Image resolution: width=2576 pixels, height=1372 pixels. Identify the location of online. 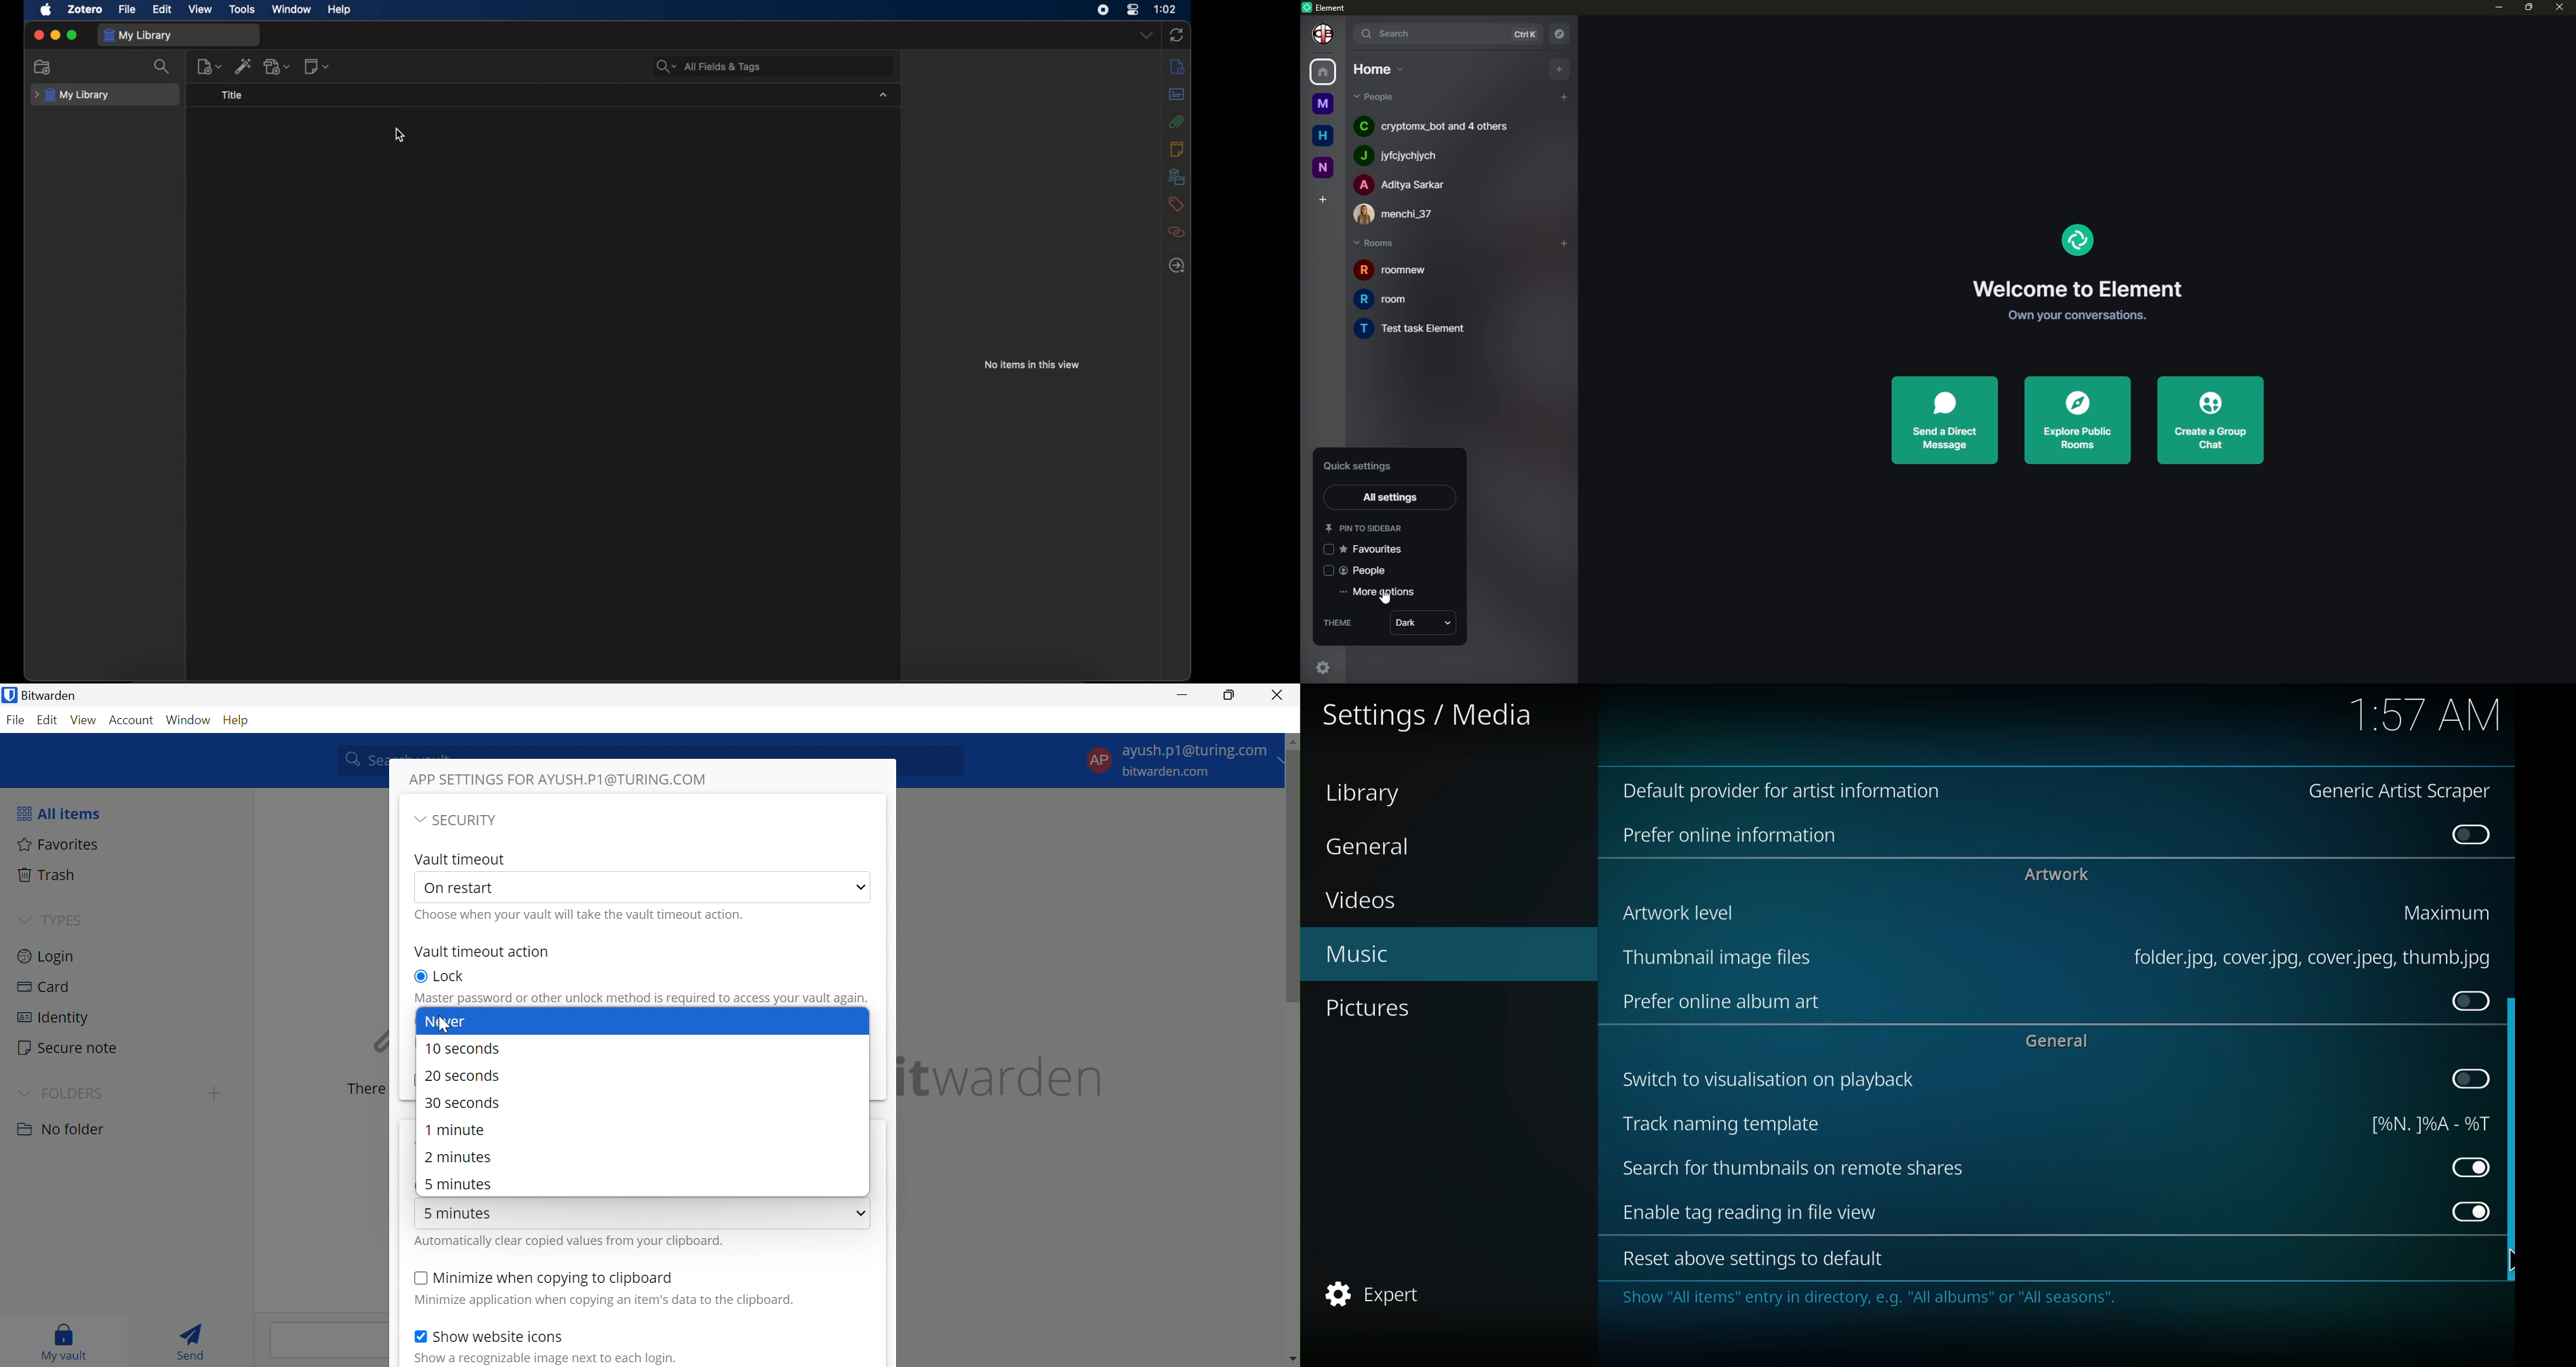
(1731, 835).